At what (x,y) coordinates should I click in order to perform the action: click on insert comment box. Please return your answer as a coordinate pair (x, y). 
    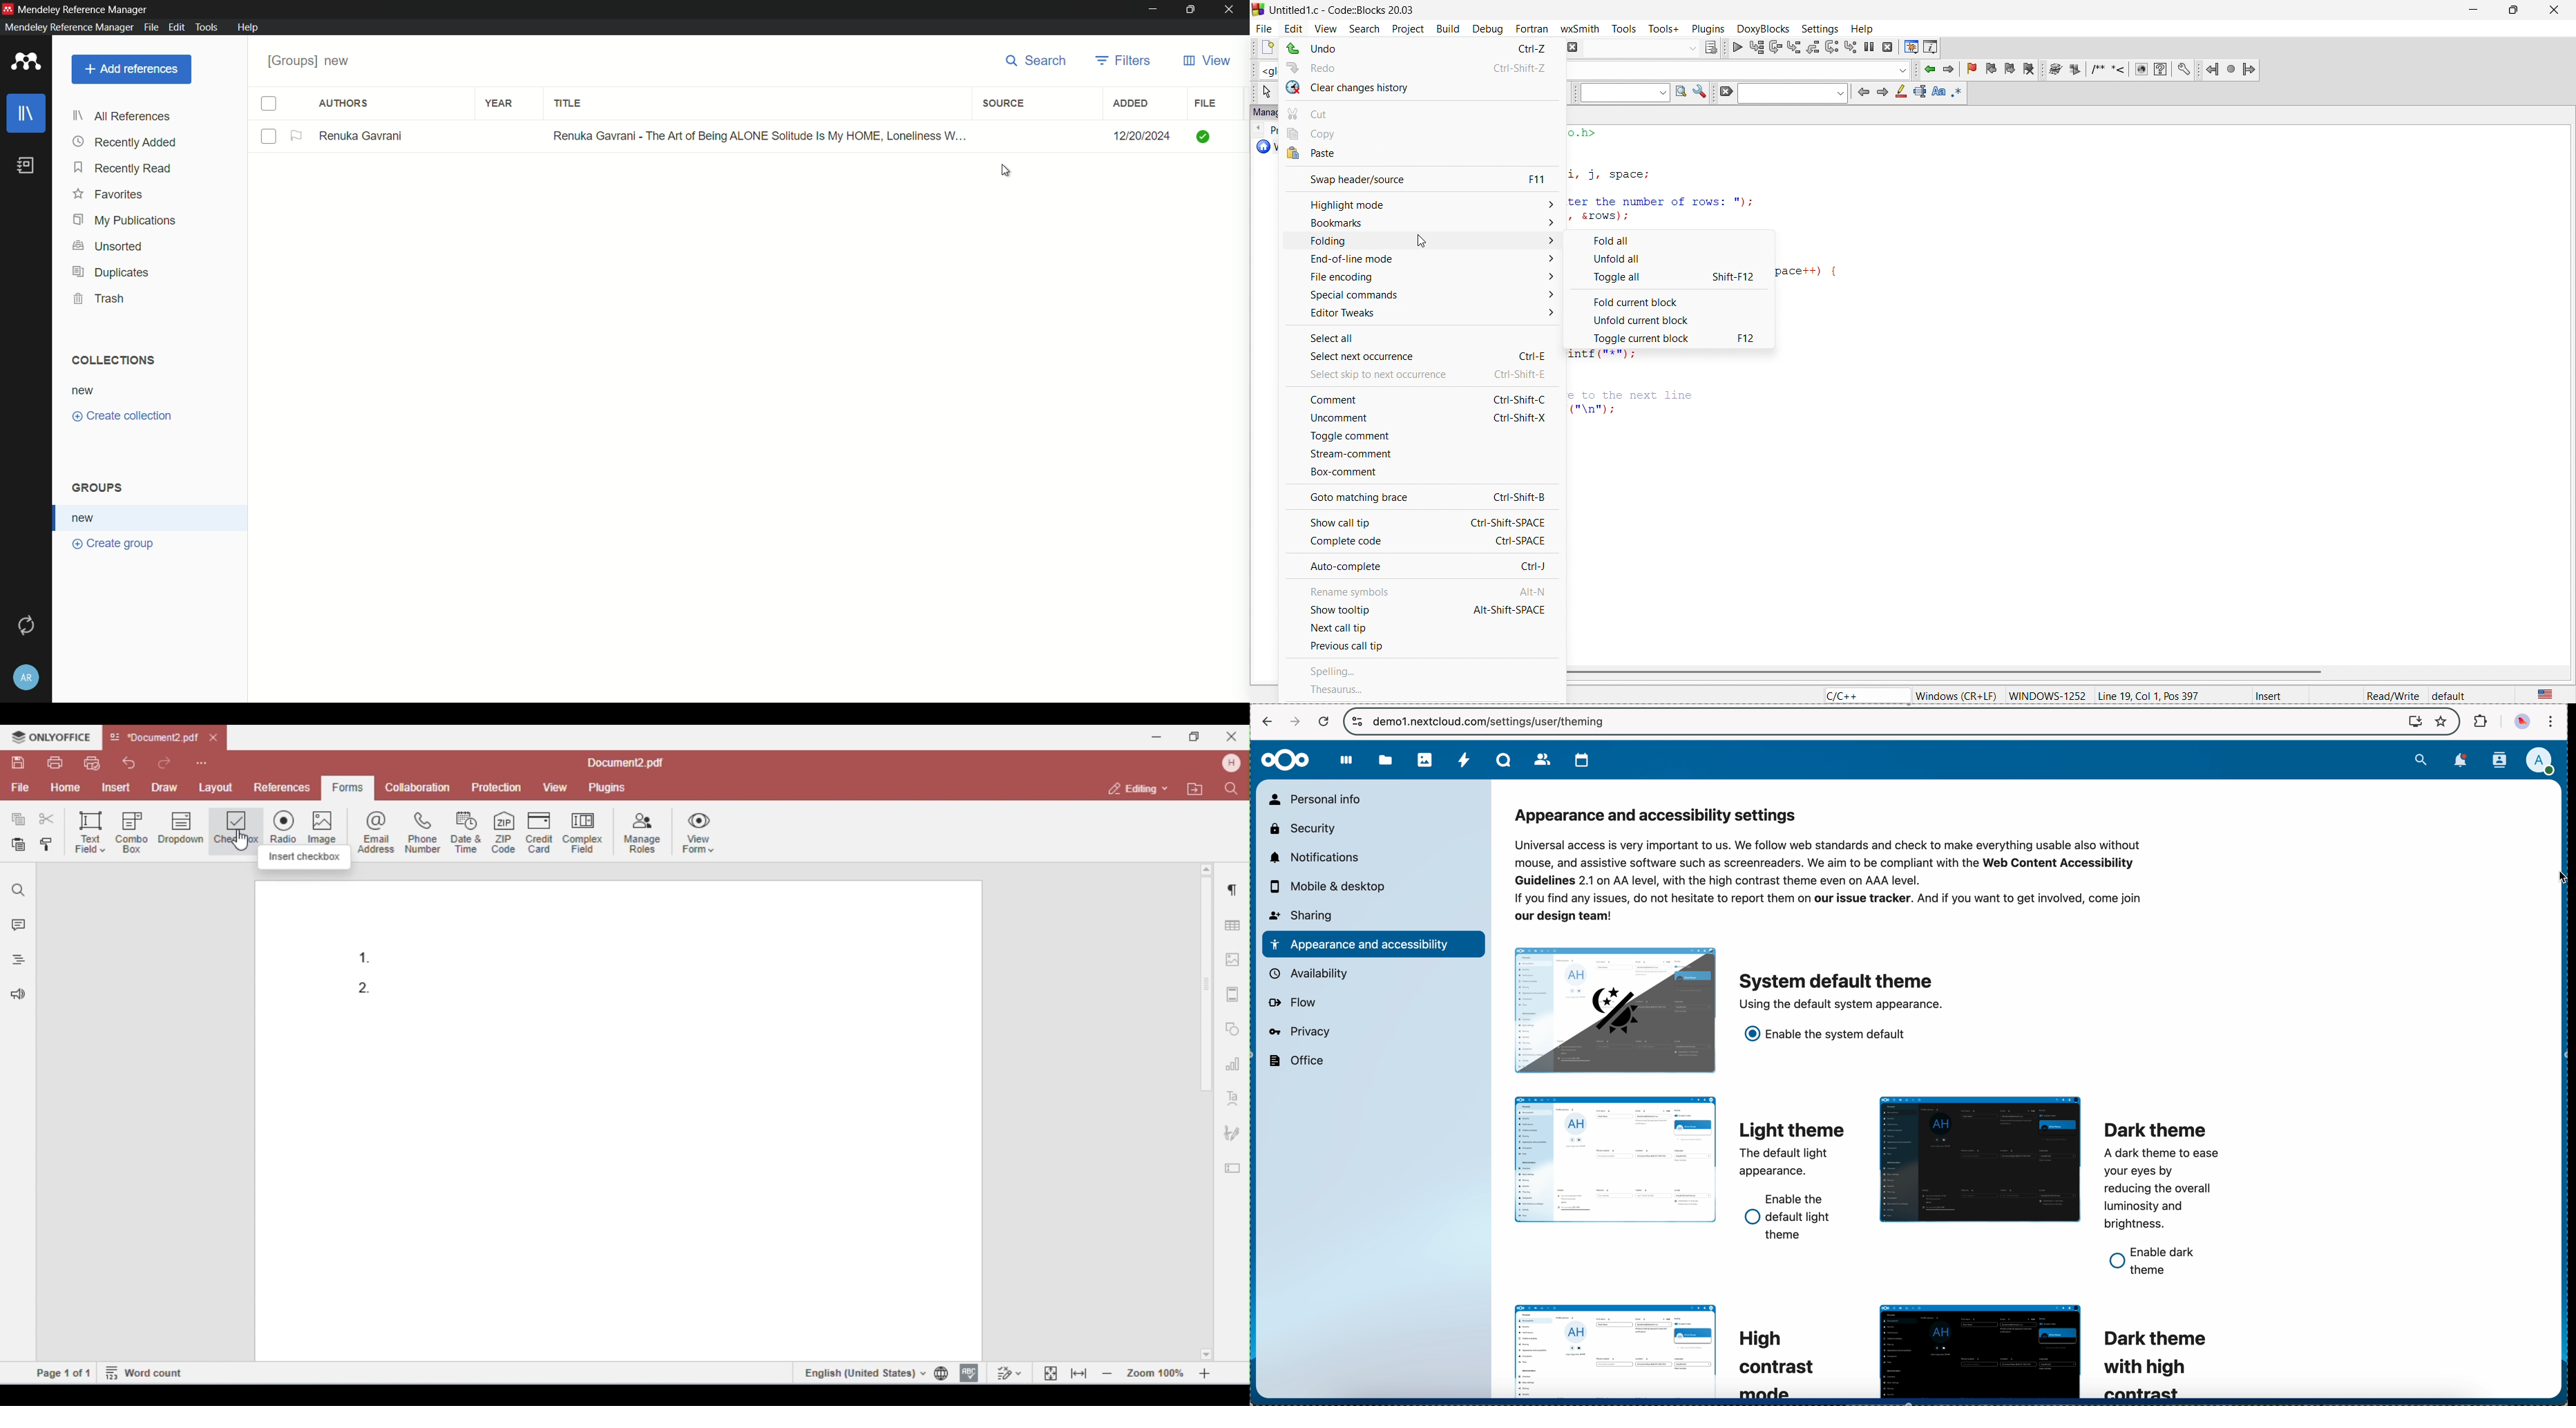
    Looking at the image, I should click on (2097, 69).